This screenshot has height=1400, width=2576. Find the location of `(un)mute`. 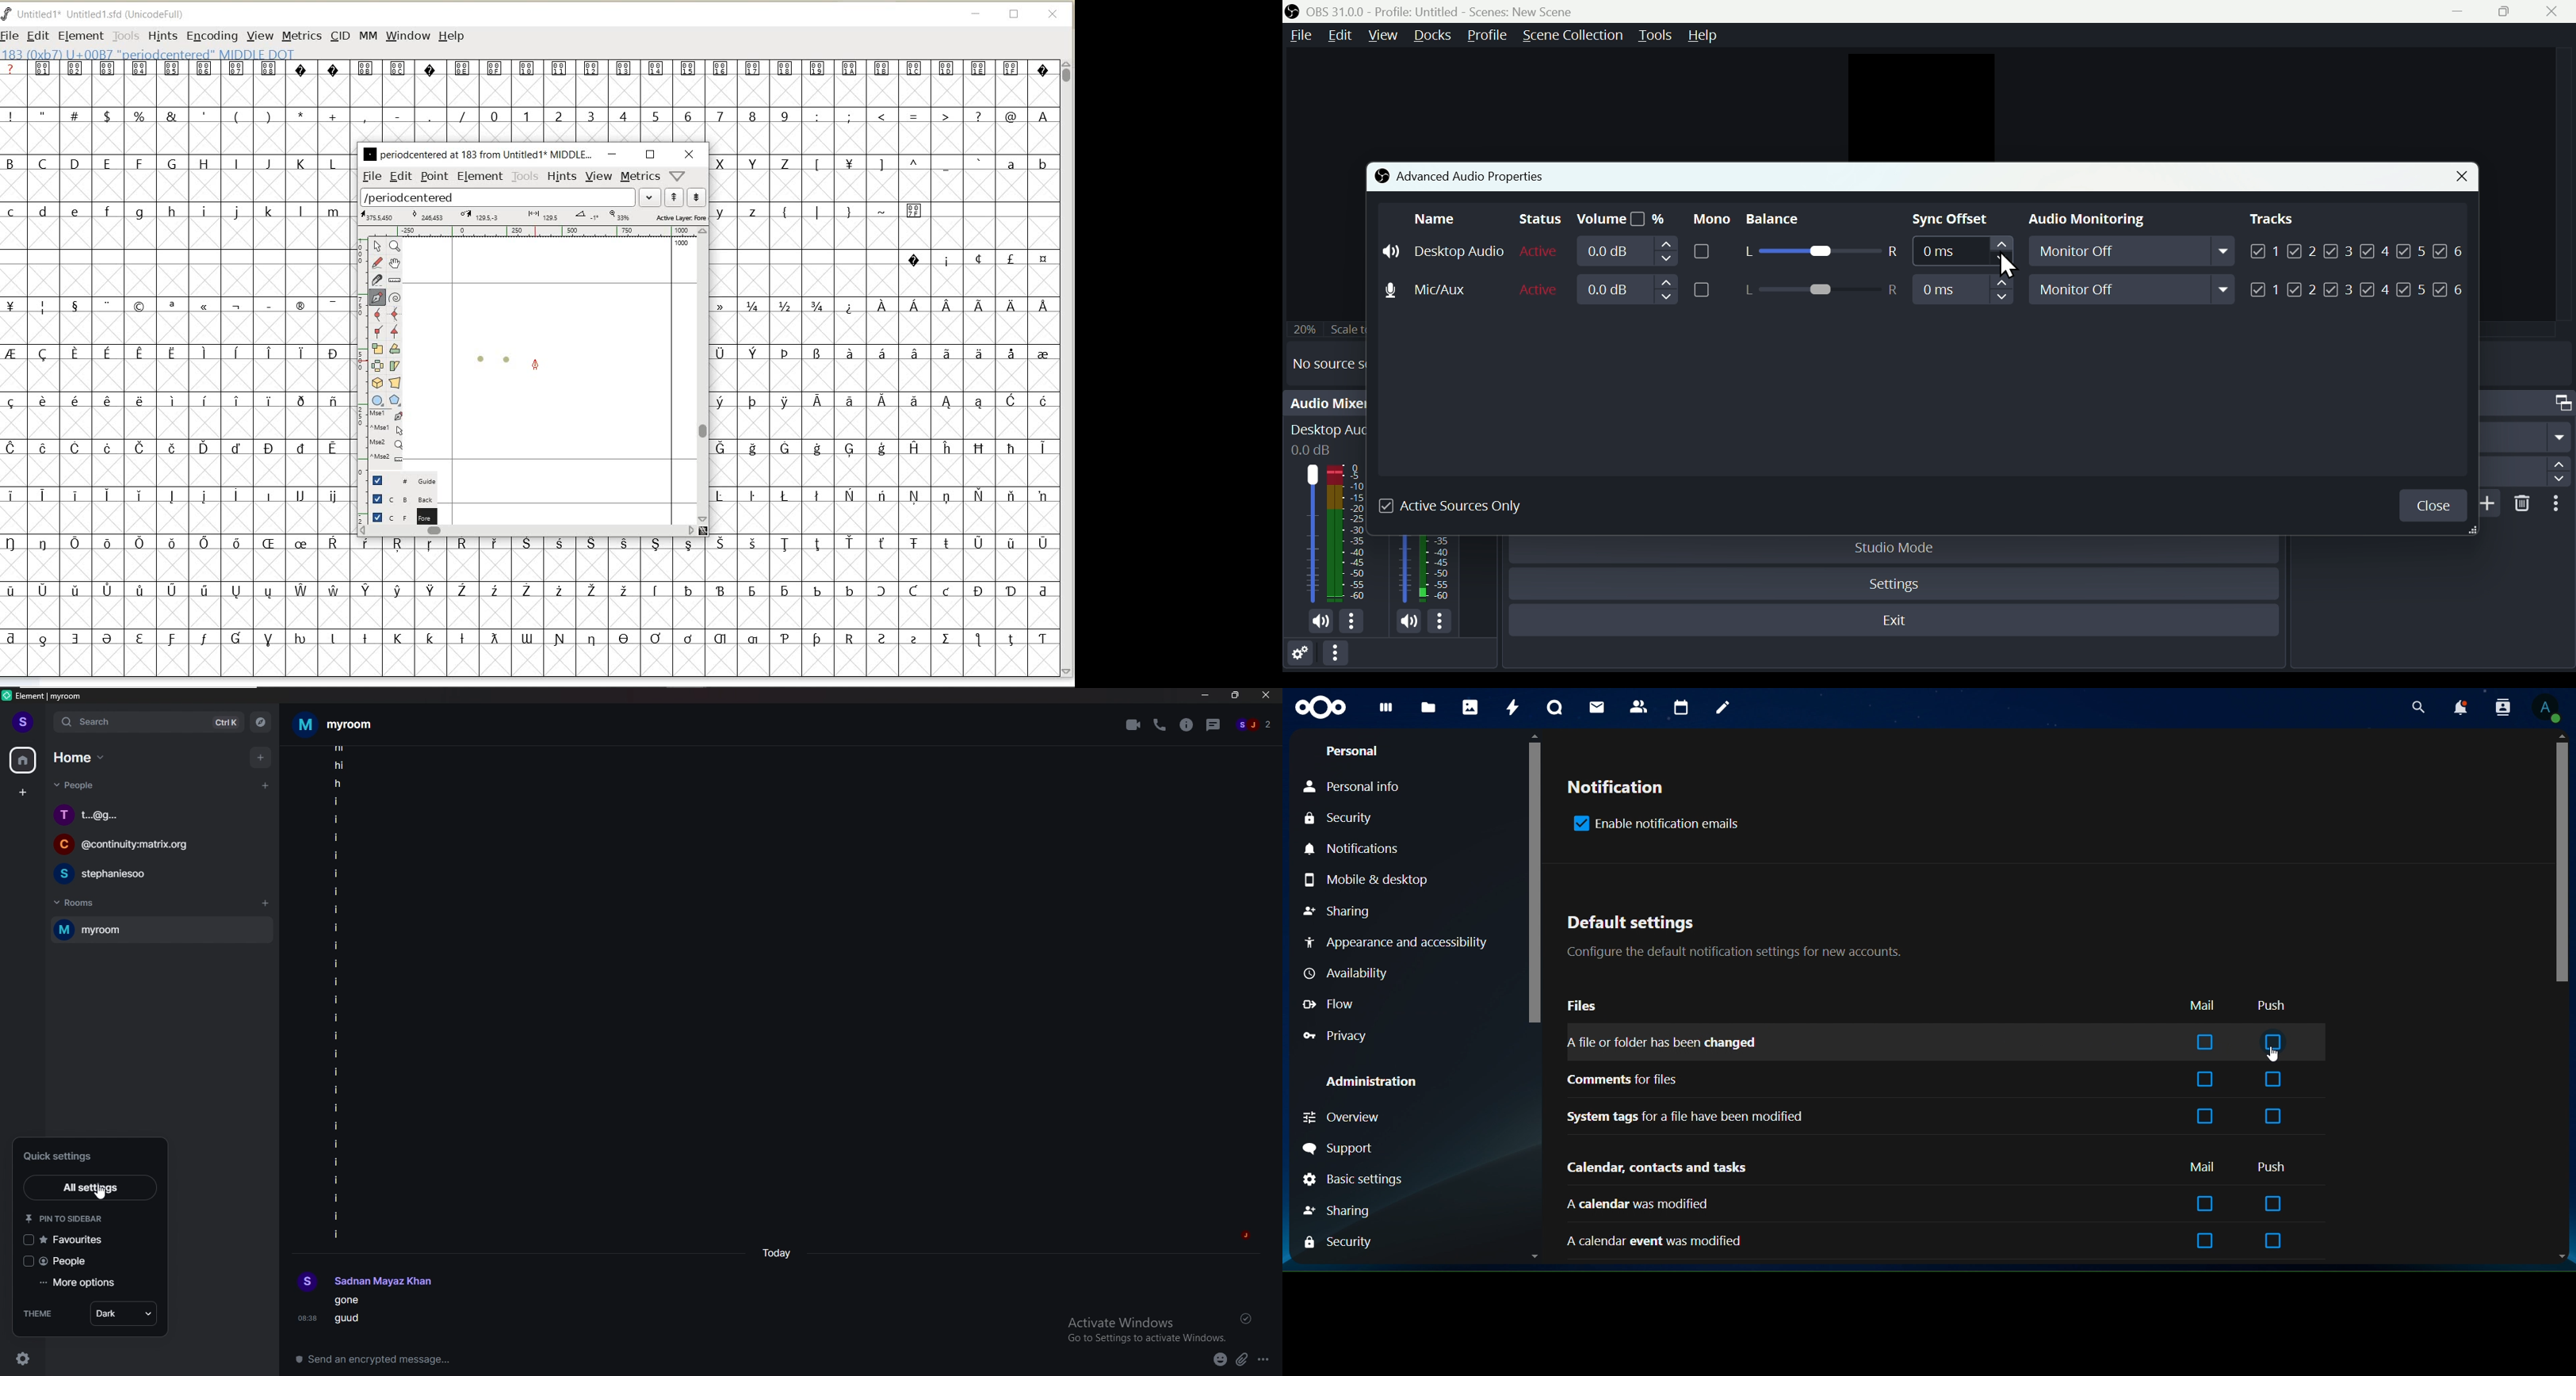

(un)mute is located at coordinates (1323, 623).